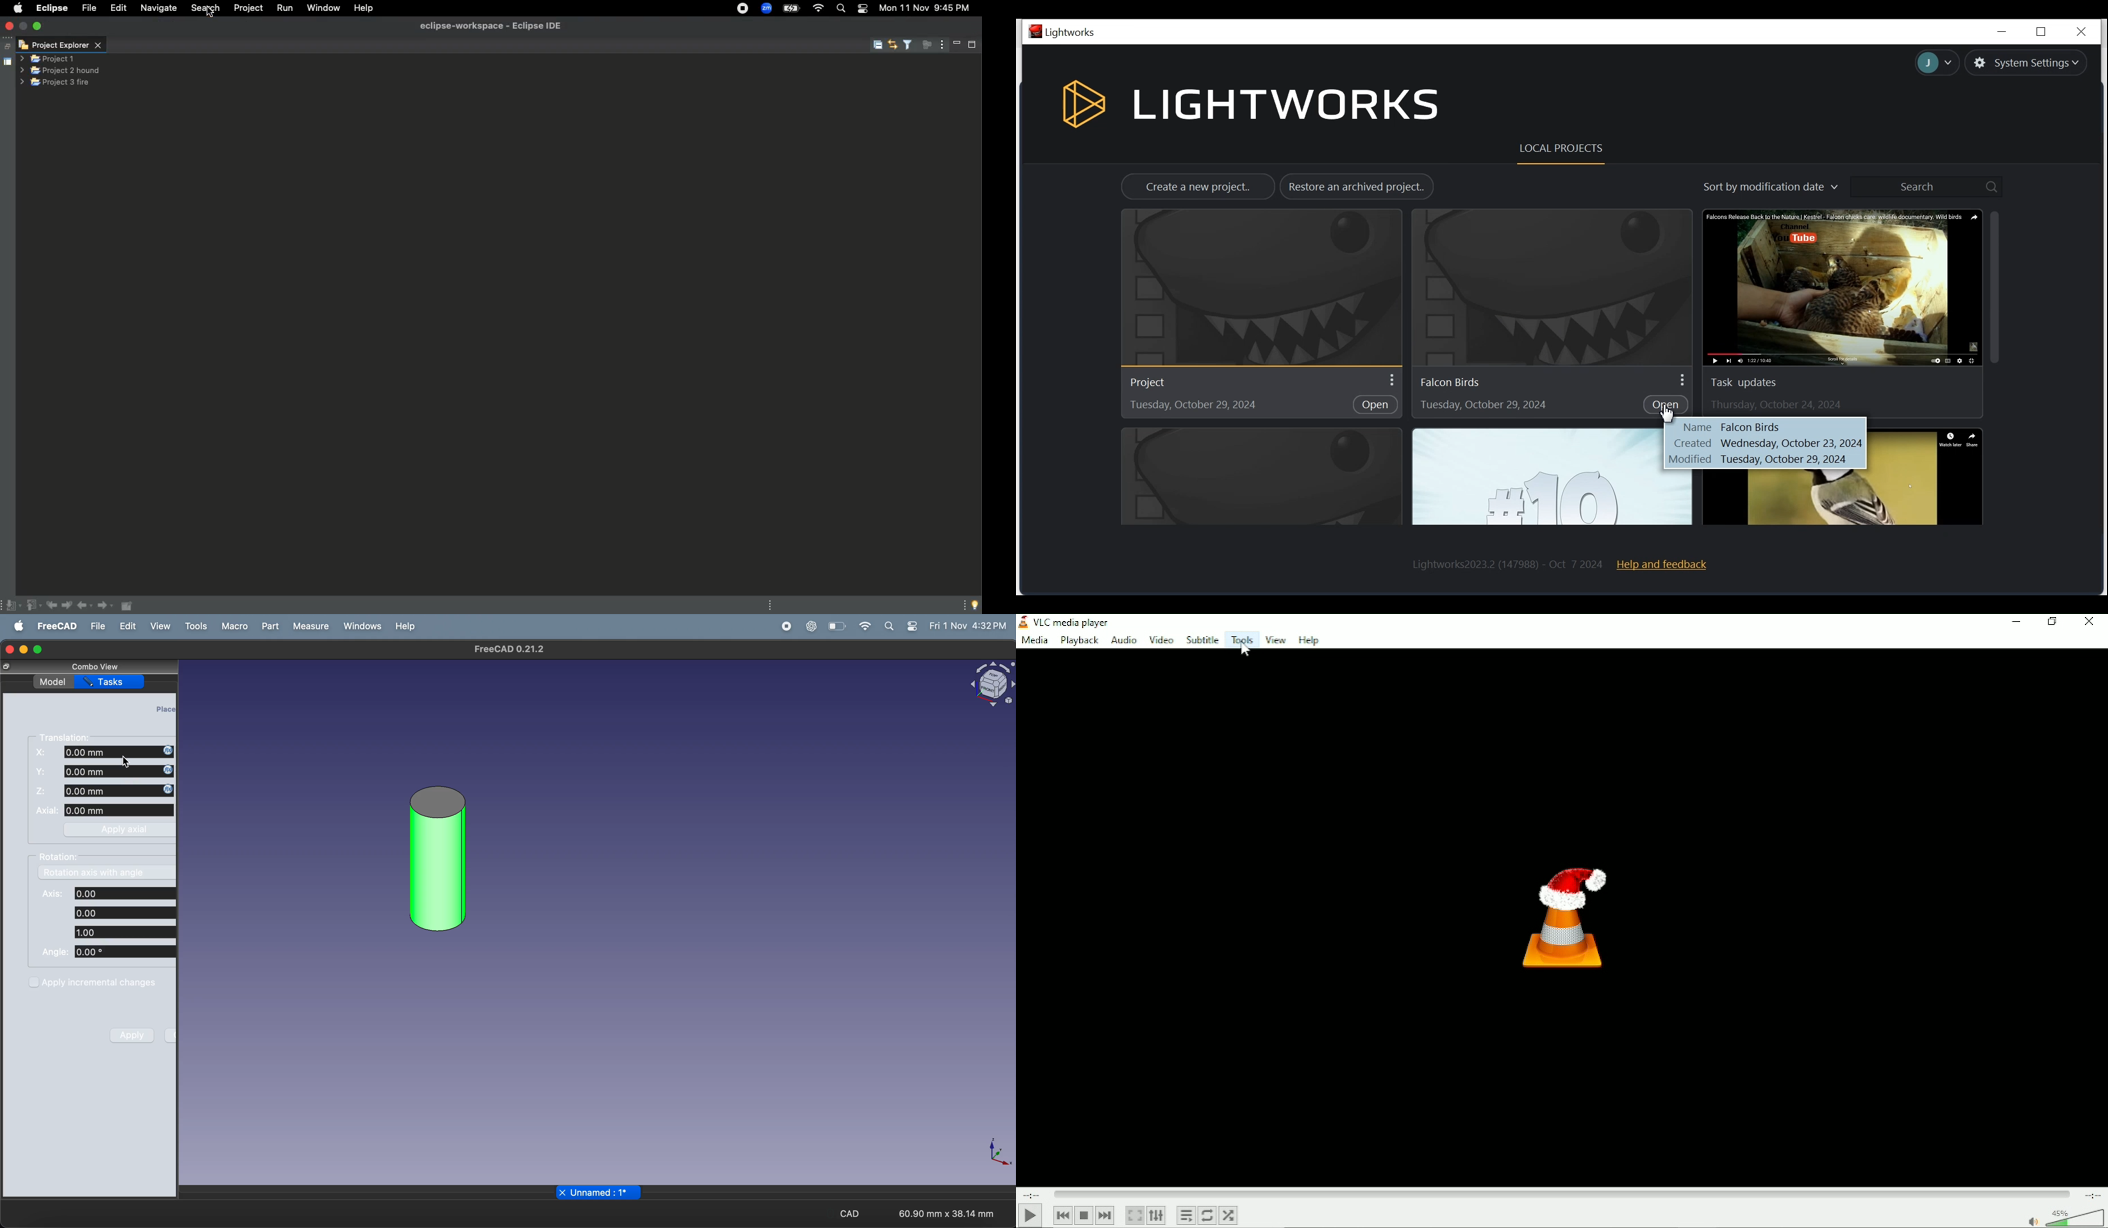  What do you see at coordinates (42, 791) in the screenshot?
I see `Z:` at bounding box center [42, 791].